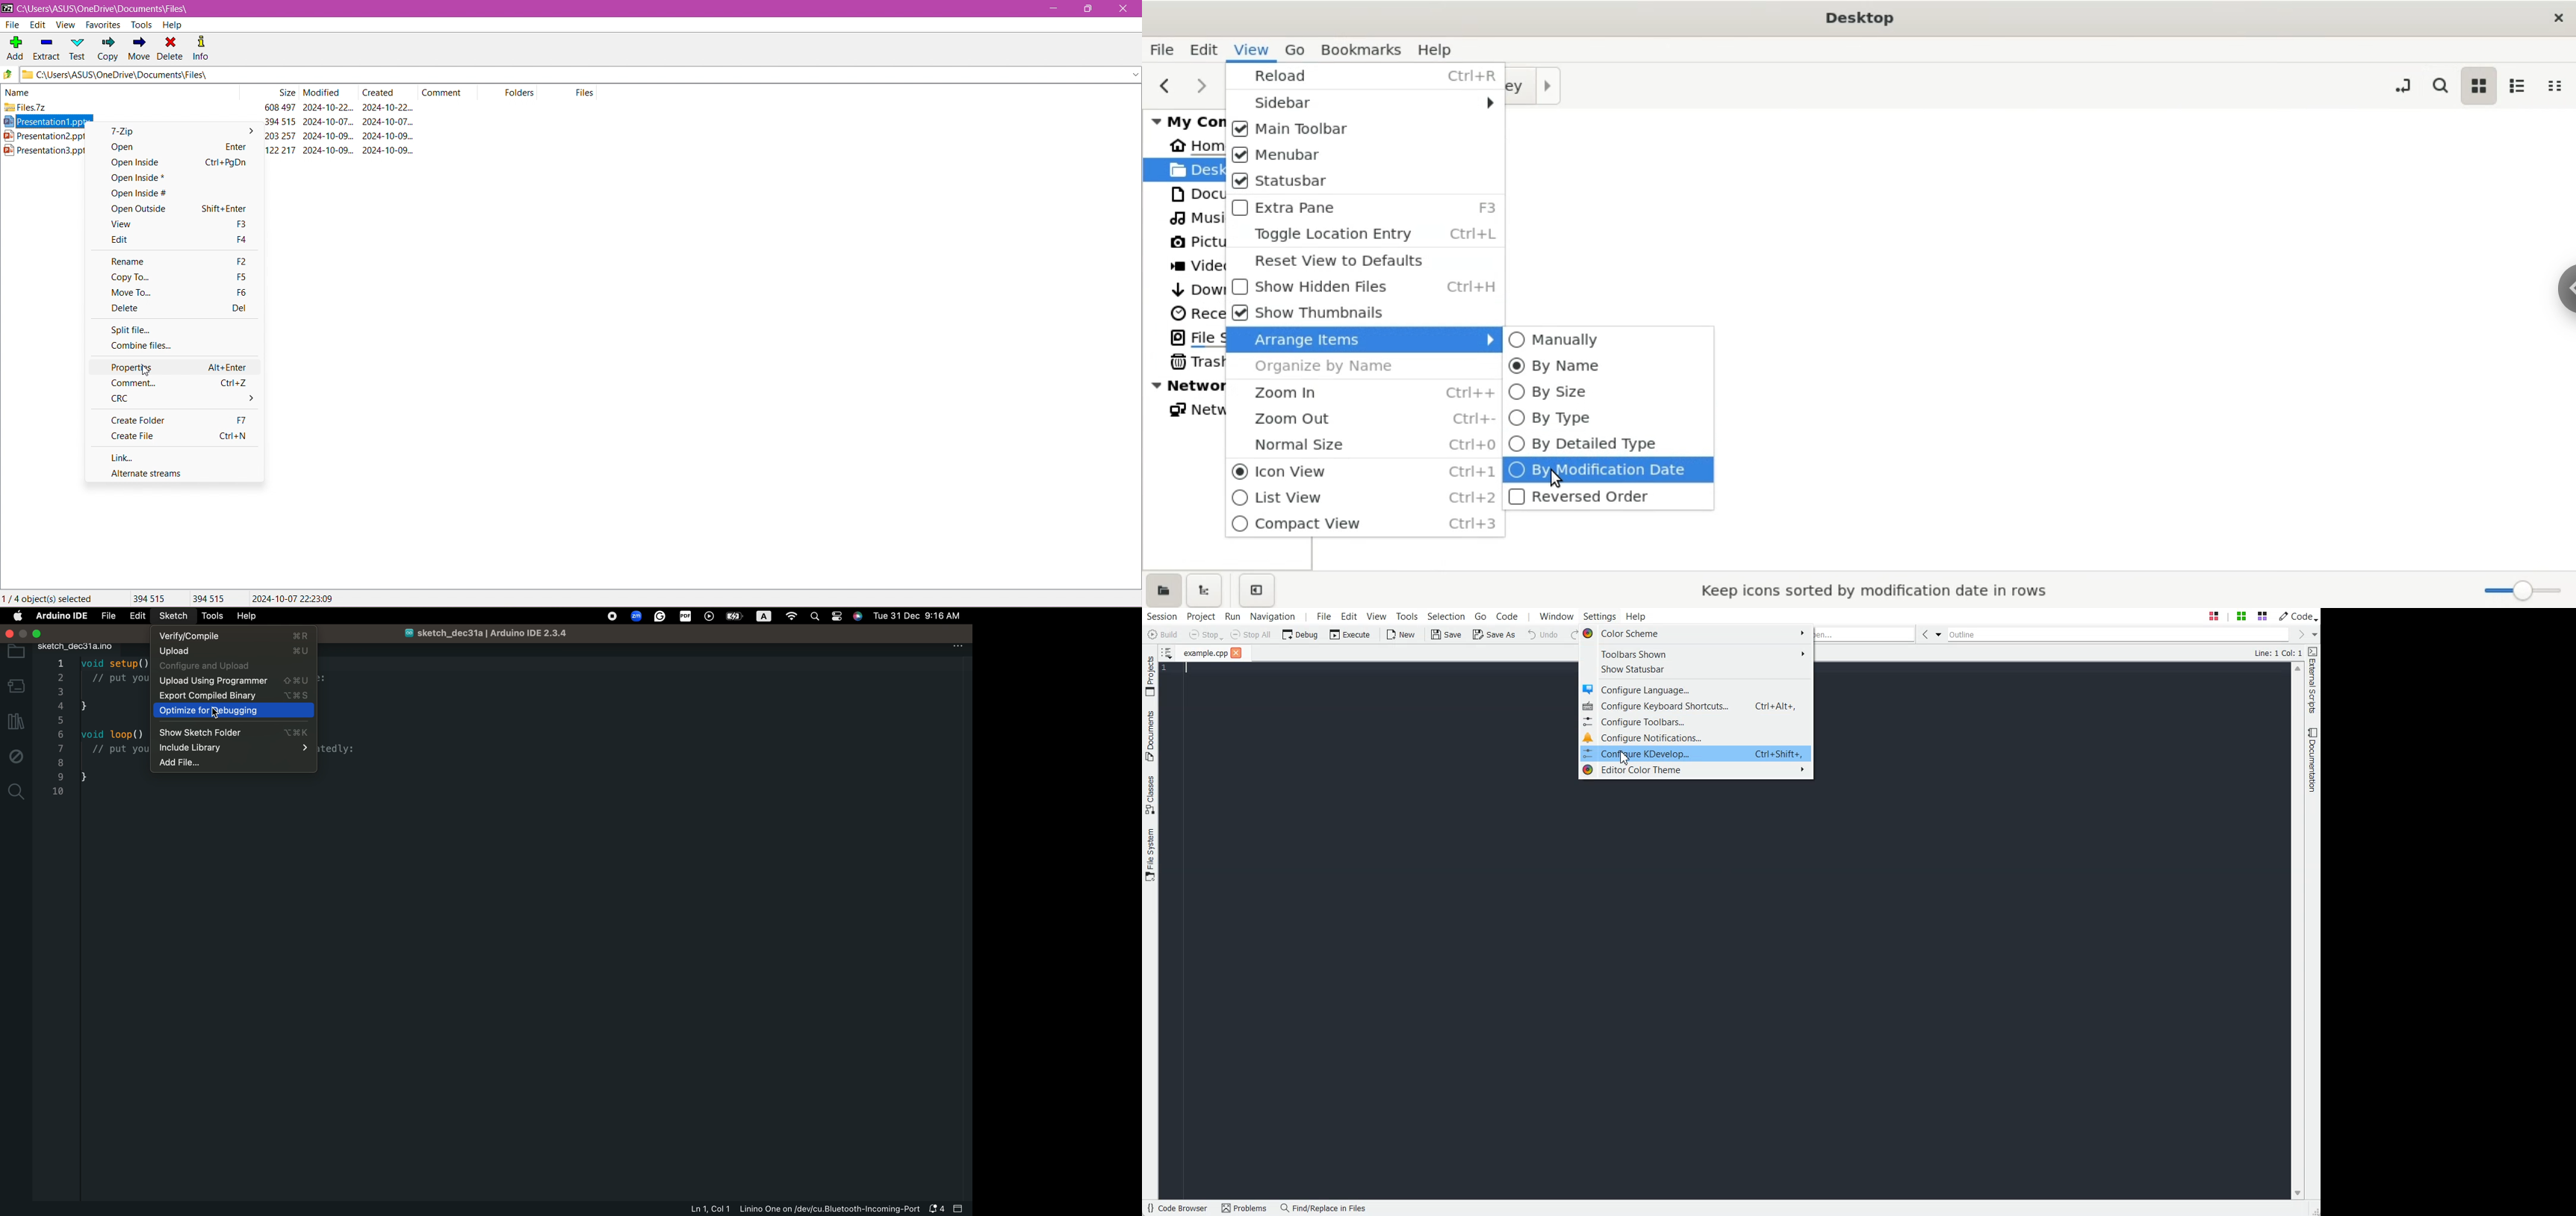  Describe the element at coordinates (1610, 471) in the screenshot. I see `by modification date` at that location.